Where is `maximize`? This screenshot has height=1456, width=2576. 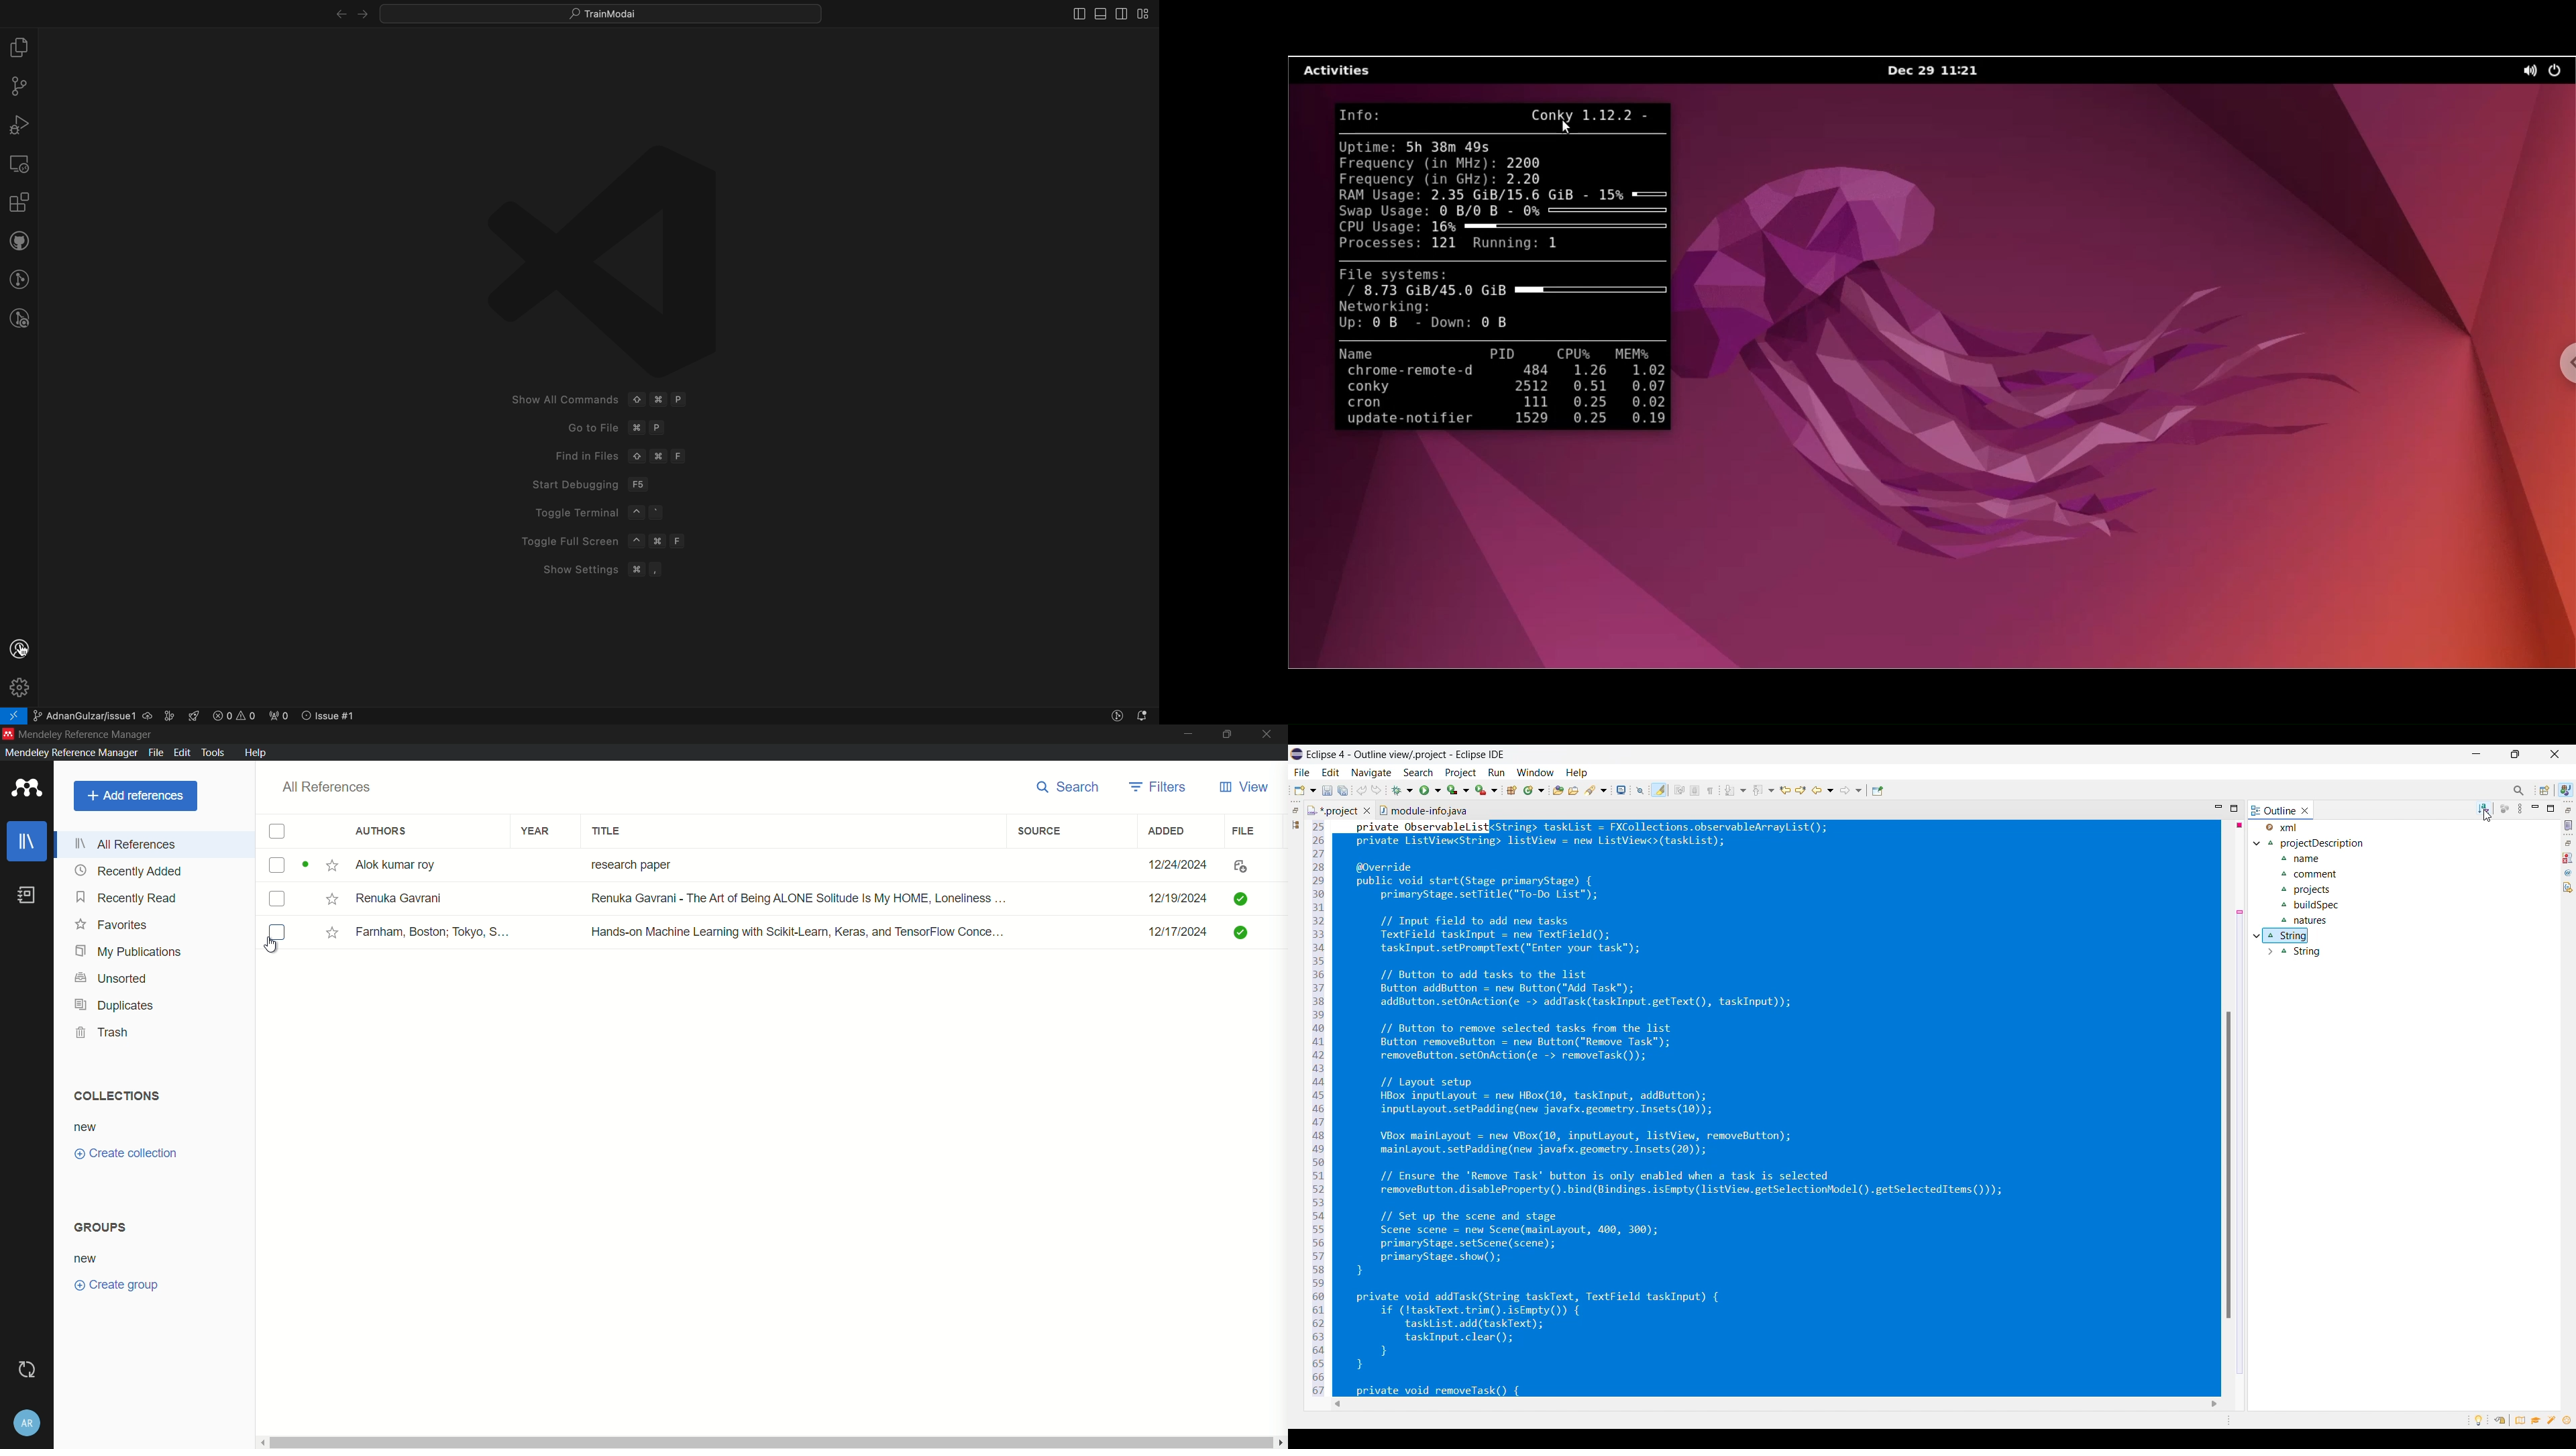 maximize is located at coordinates (1224, 734).